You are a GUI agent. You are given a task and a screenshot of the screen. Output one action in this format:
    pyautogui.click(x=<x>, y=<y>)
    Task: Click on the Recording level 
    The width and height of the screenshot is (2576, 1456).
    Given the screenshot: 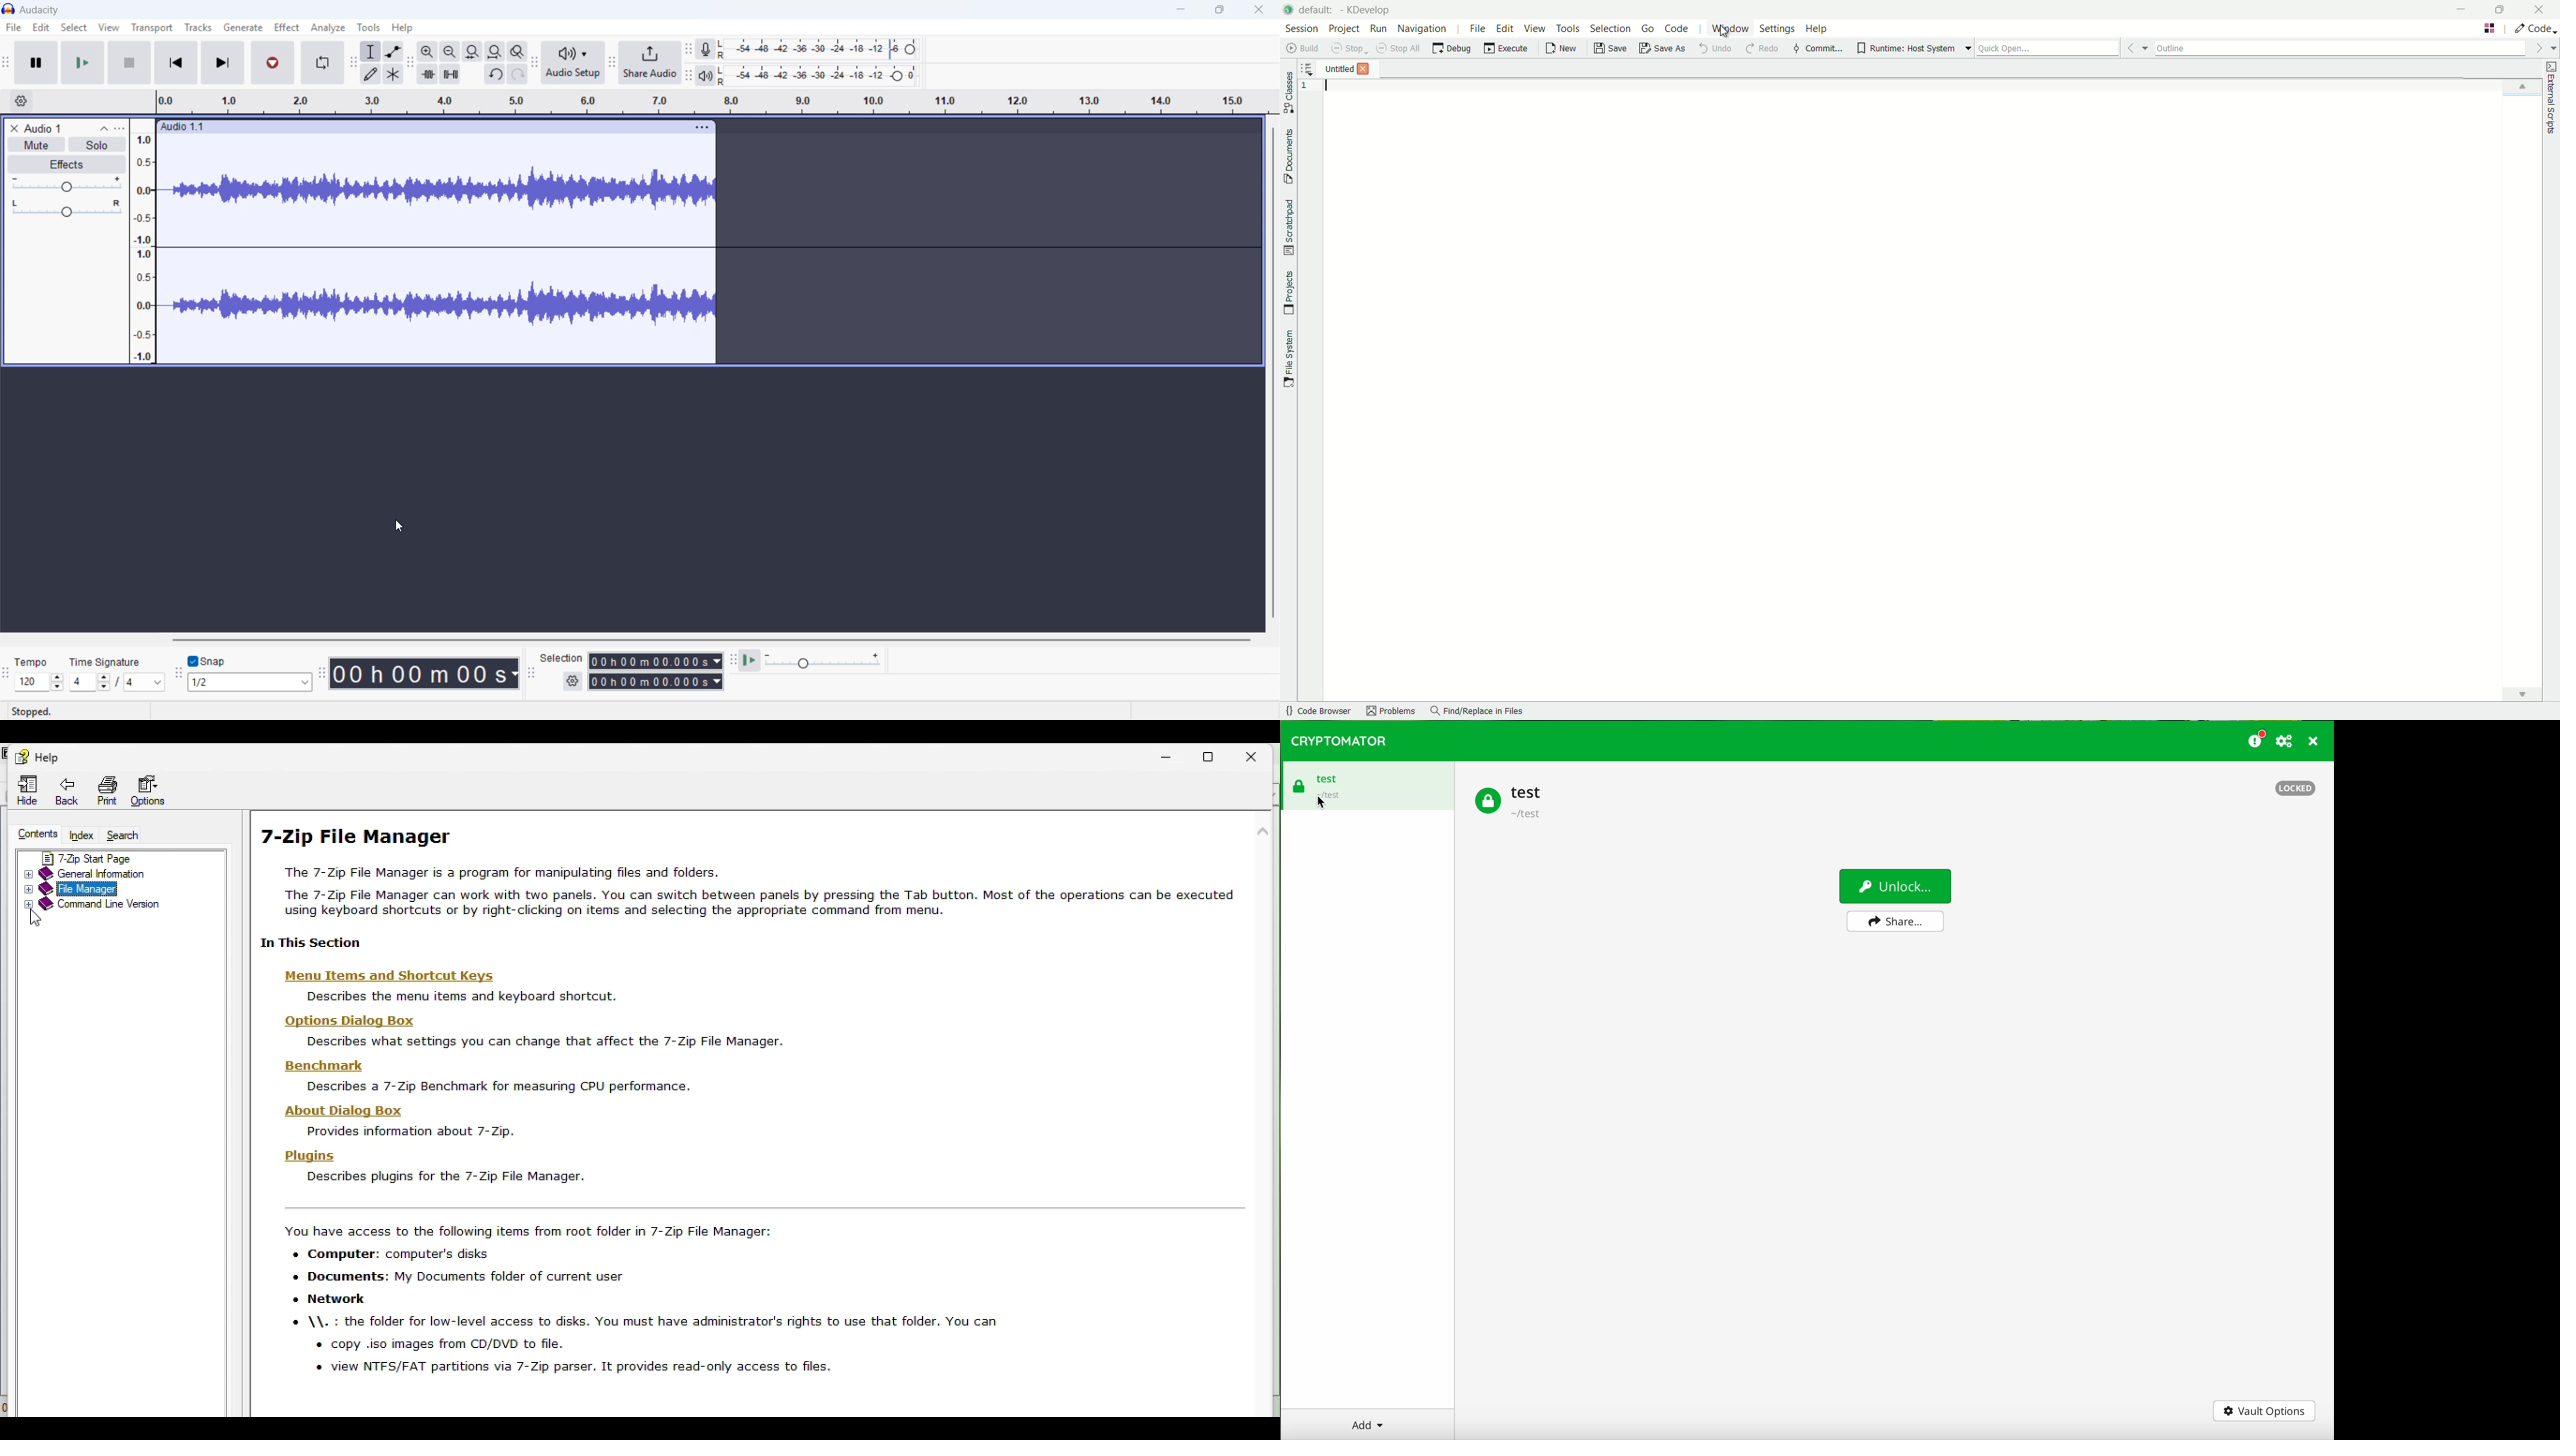 What is the action you would take?
    pyautogui.click(x=823, y=49)
    